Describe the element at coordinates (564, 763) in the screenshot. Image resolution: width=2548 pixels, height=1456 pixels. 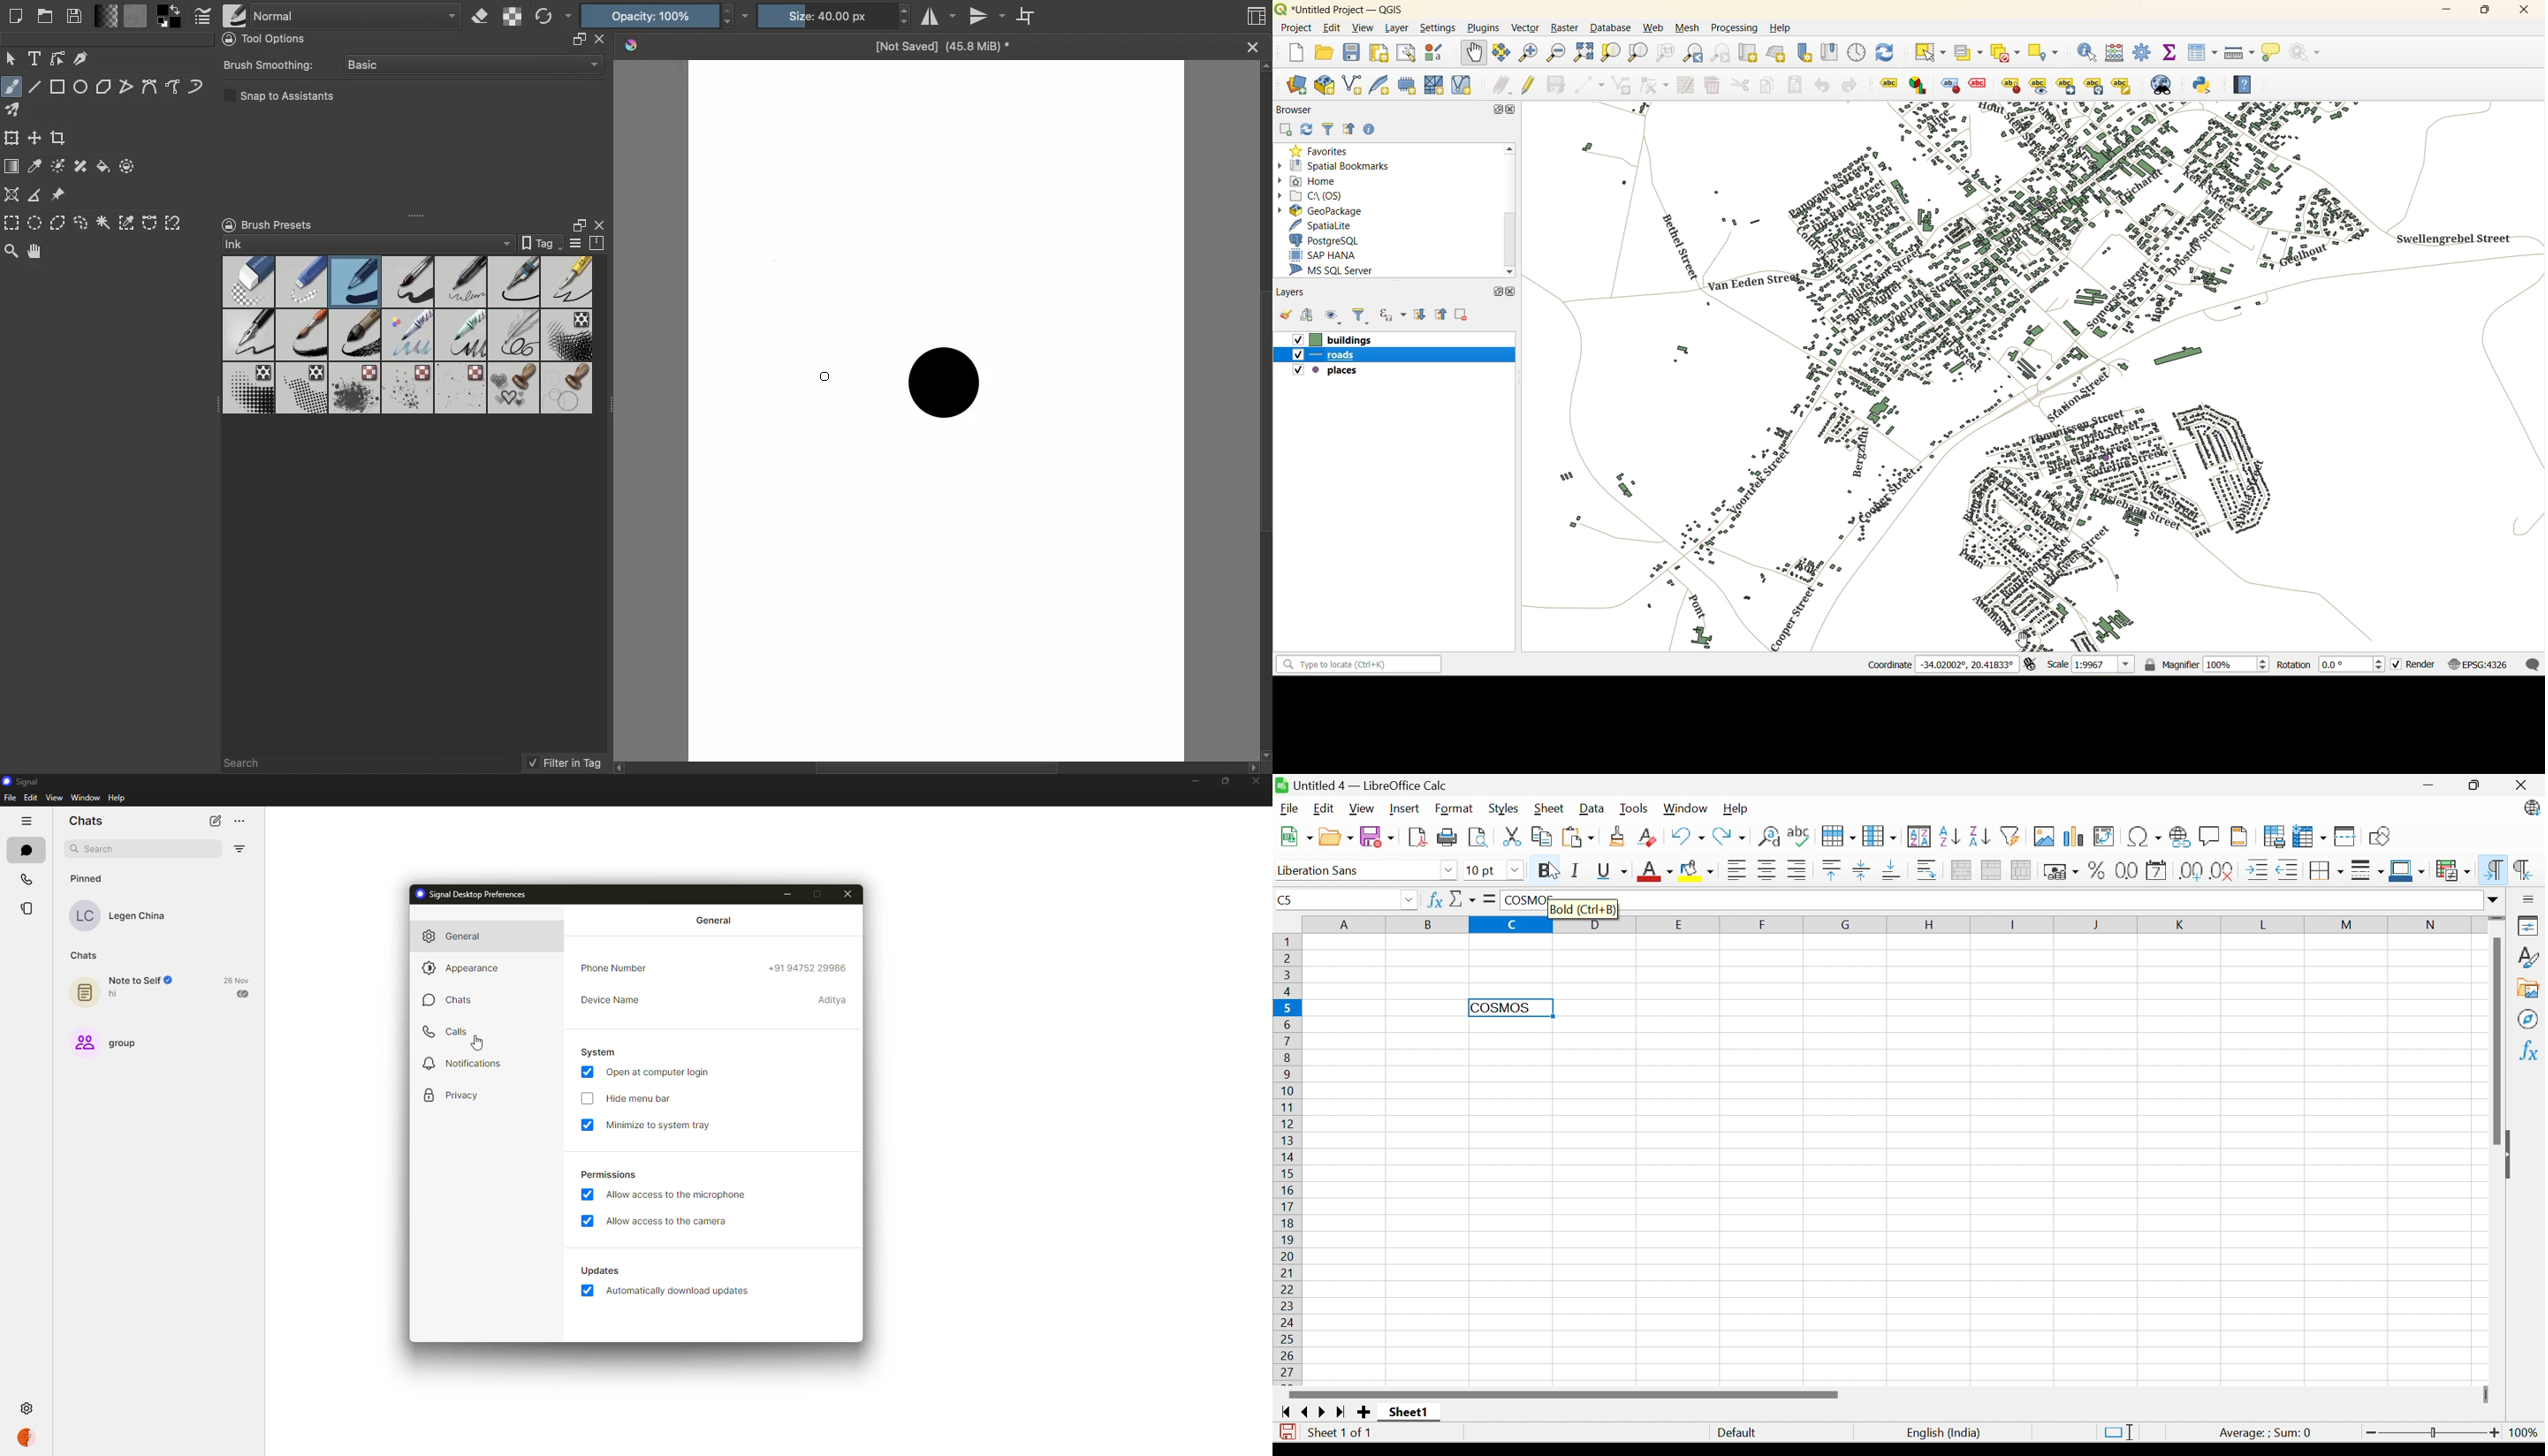
I see `Filter in tag` at that location.